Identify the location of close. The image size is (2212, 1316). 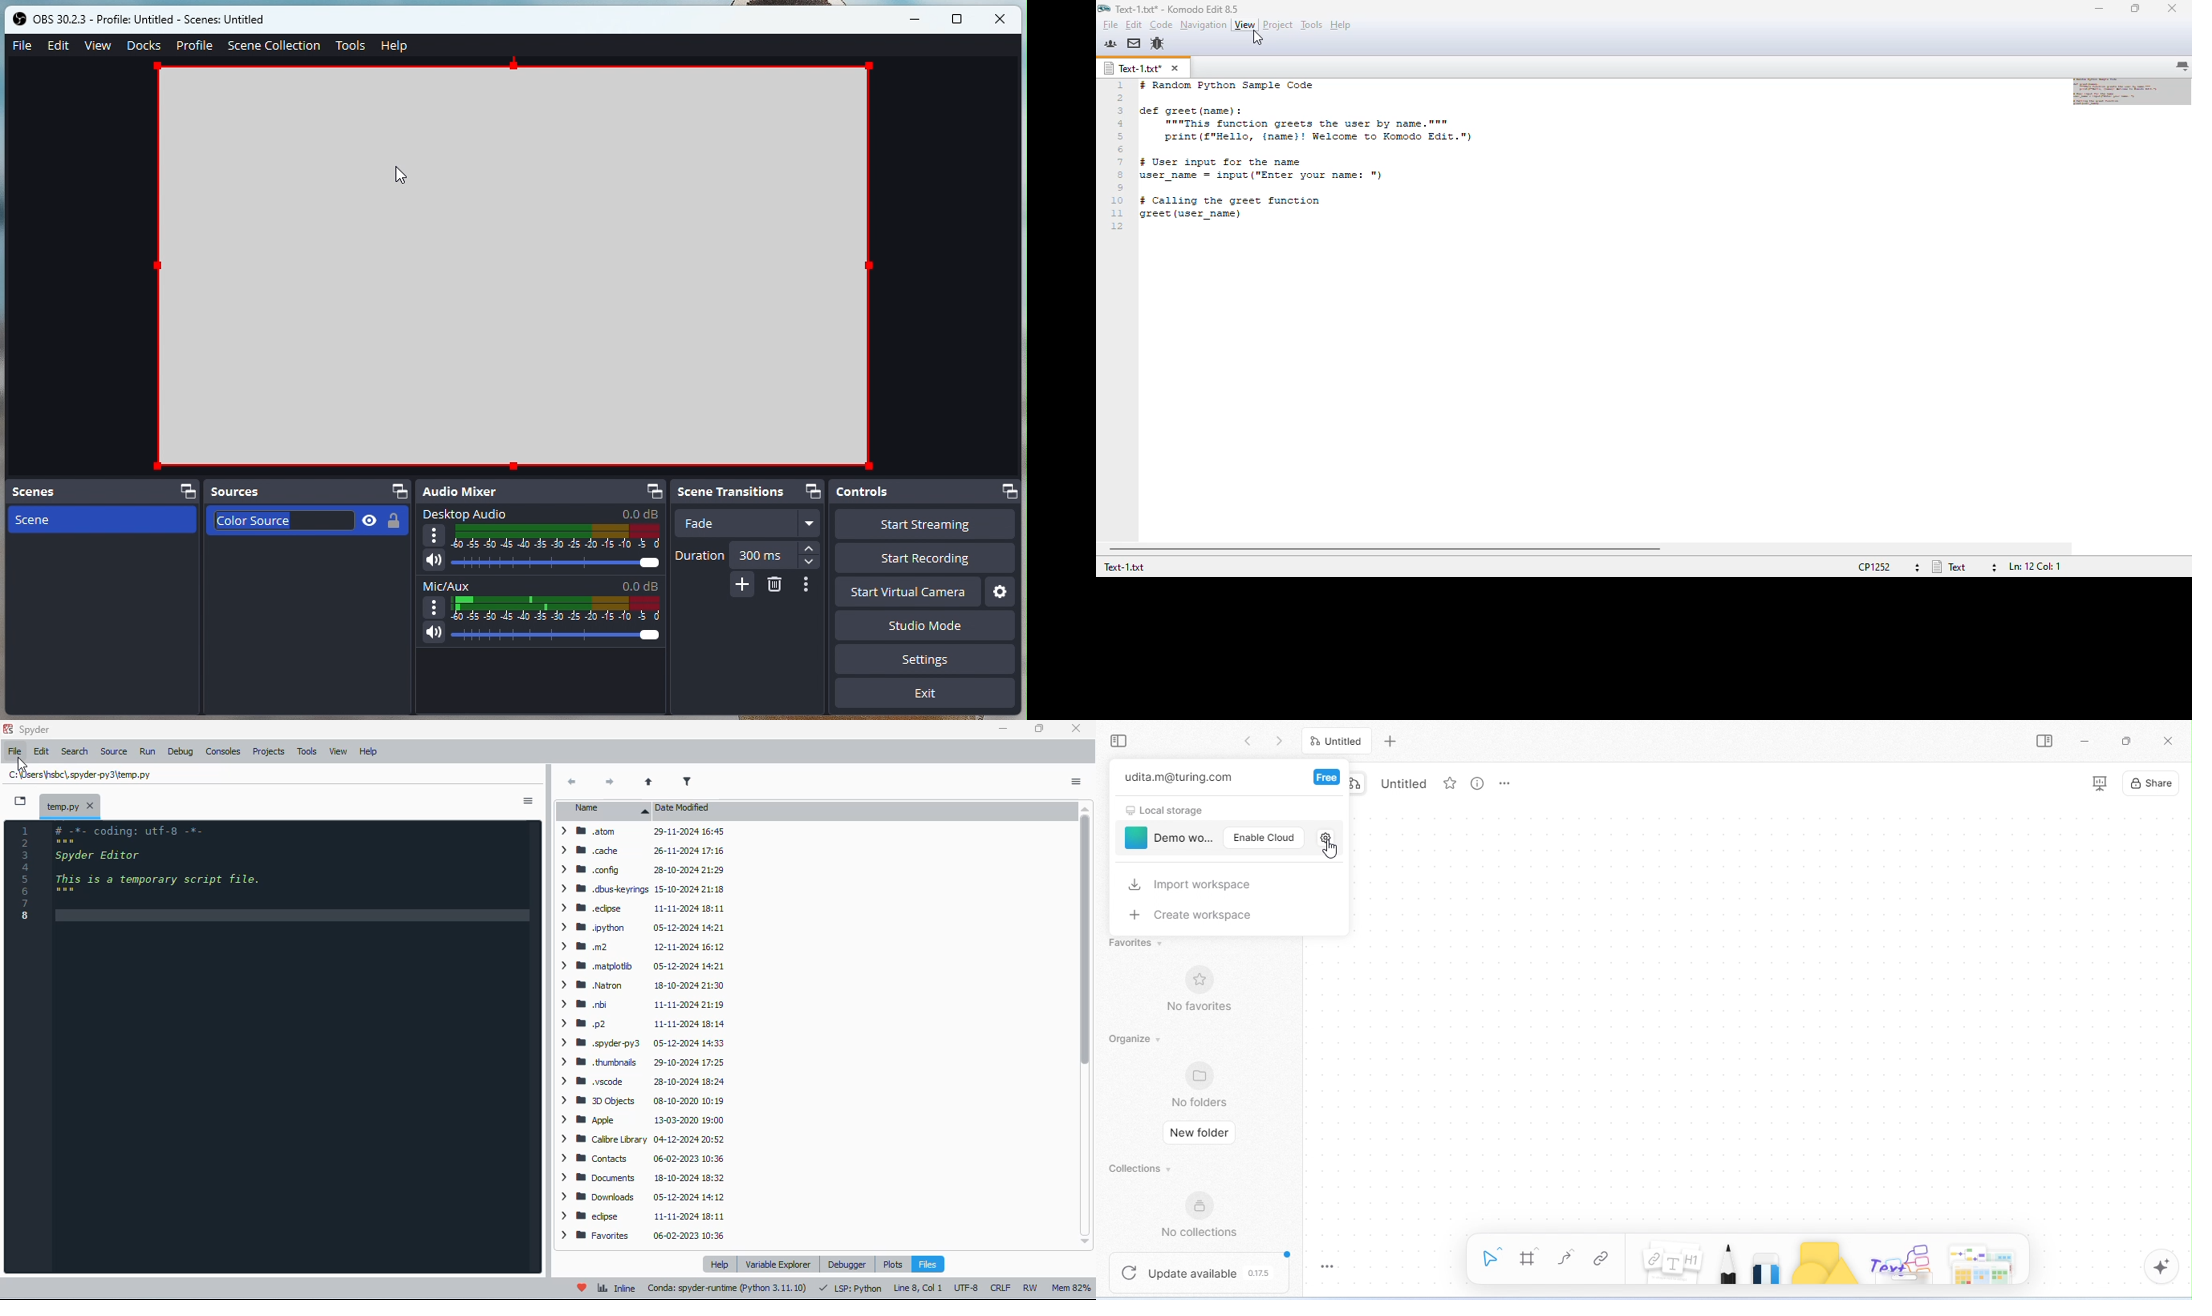
(1076, 728).